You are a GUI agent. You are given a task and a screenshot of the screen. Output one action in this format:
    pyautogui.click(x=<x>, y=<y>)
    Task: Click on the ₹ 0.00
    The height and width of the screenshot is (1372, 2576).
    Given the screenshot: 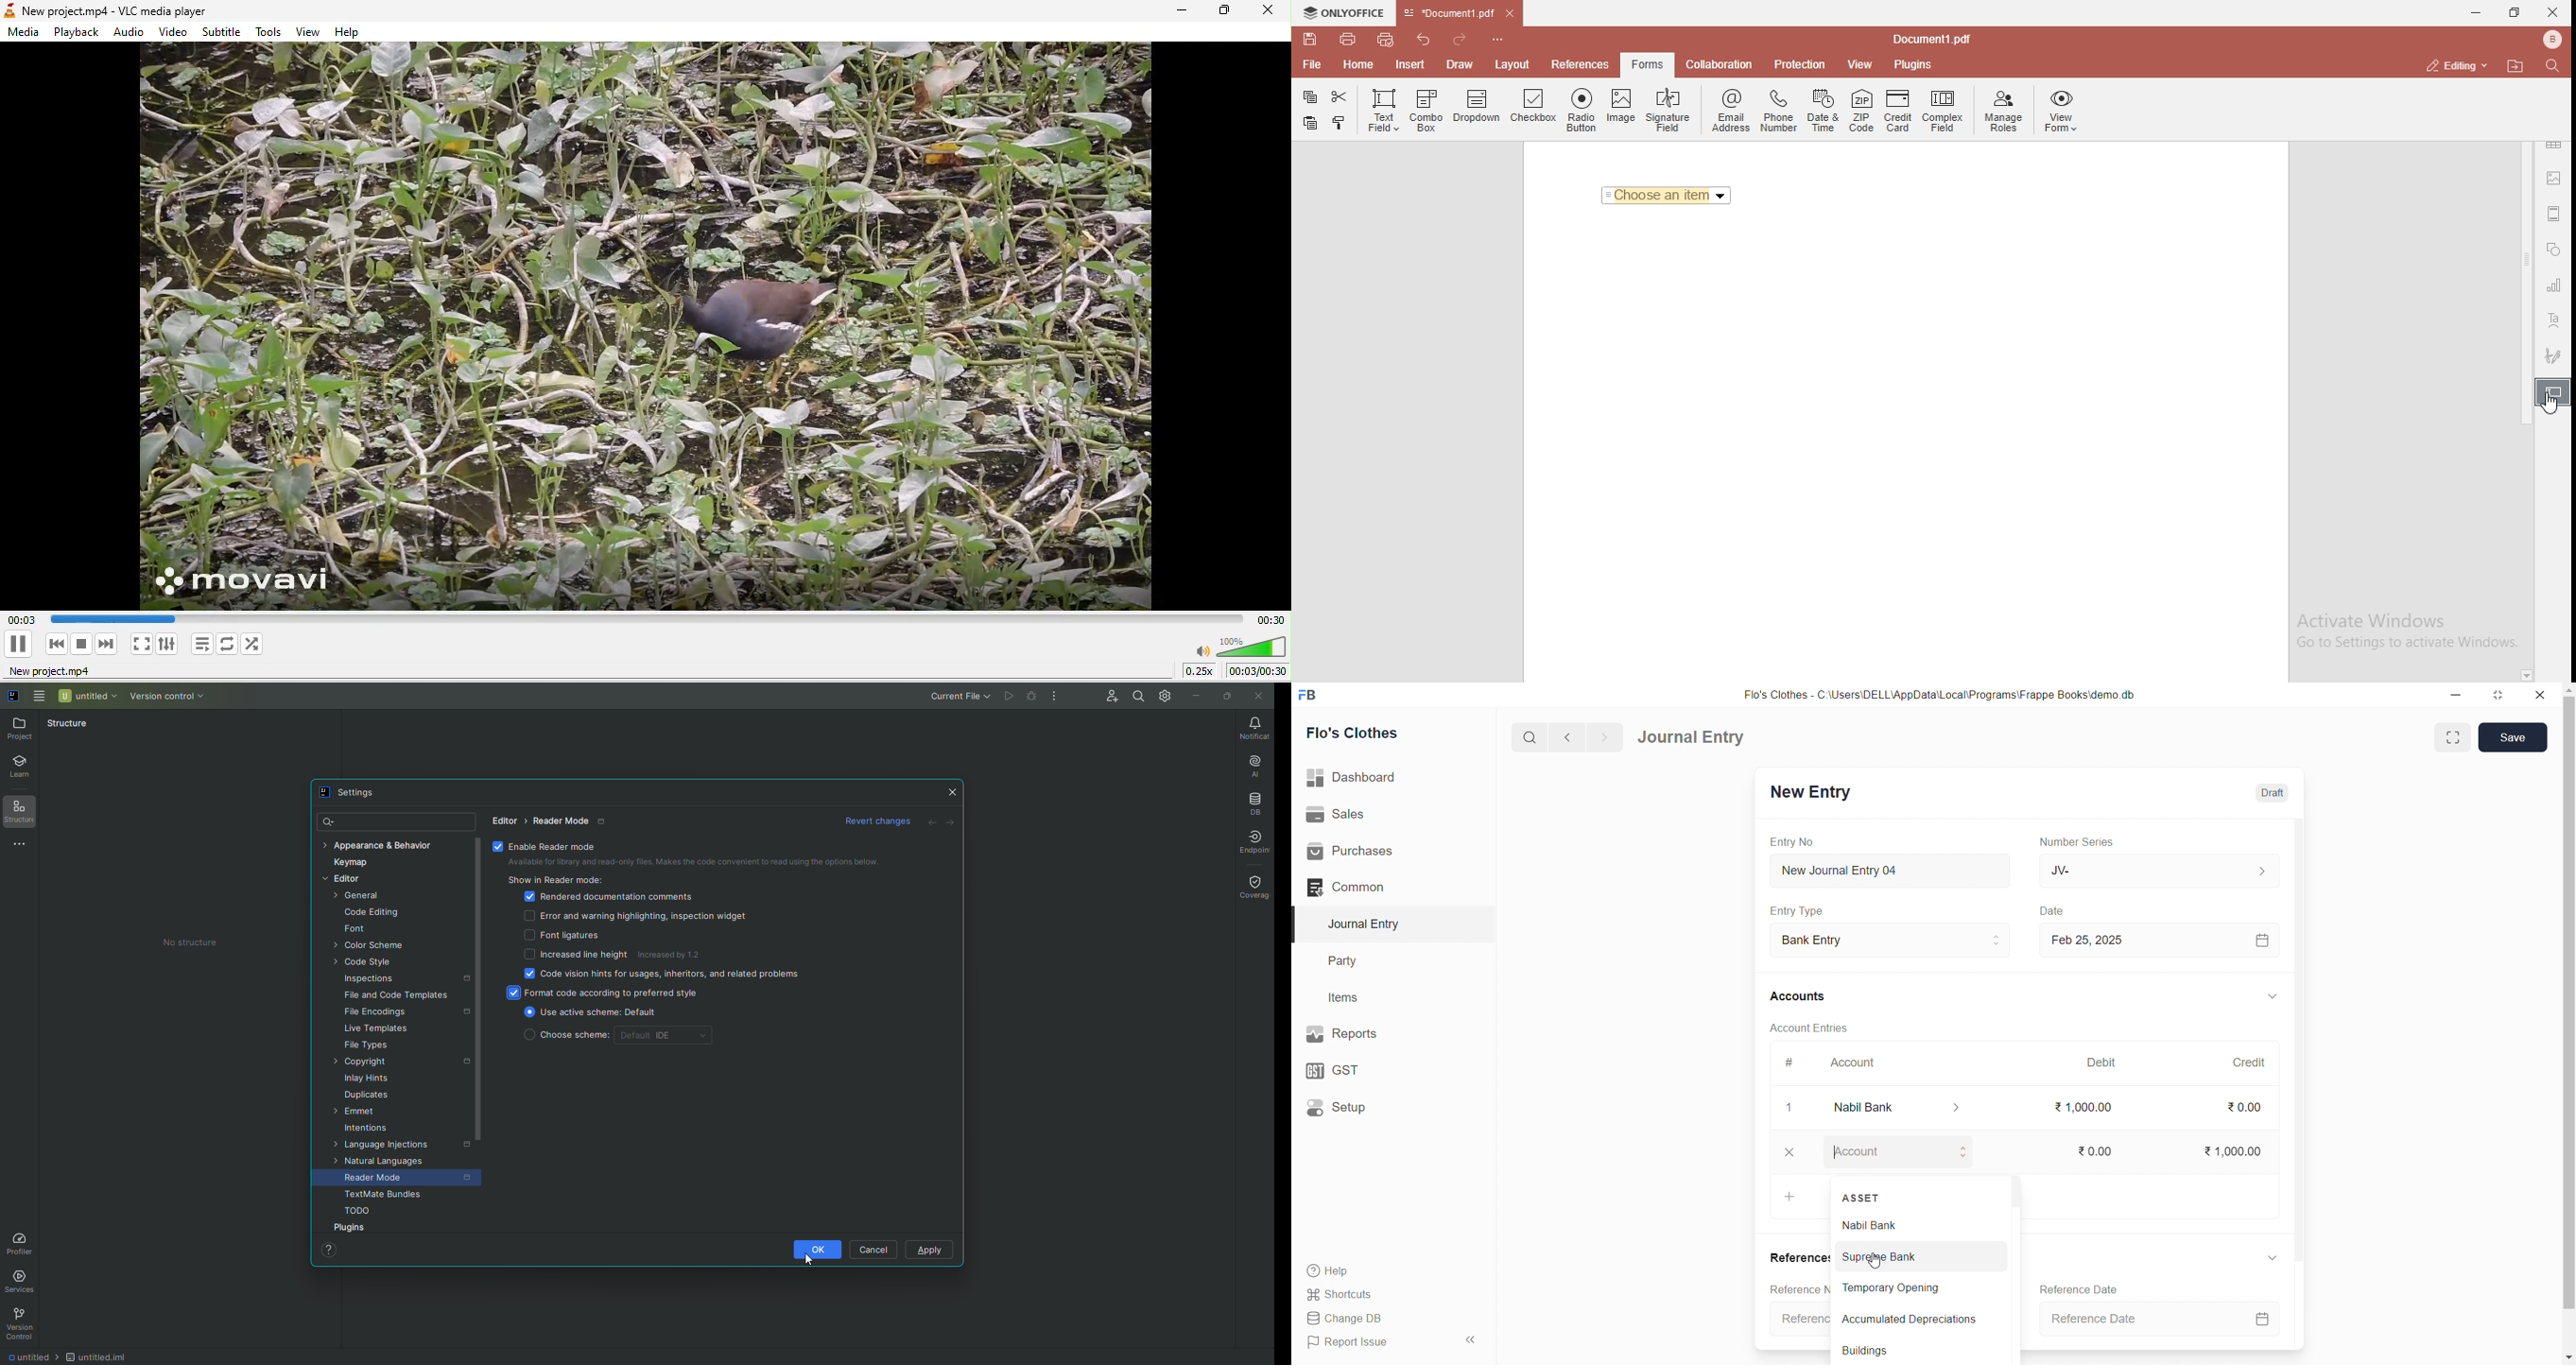 What is the action you would take?
    pyautogui.click(x=2250, y=1110)
    